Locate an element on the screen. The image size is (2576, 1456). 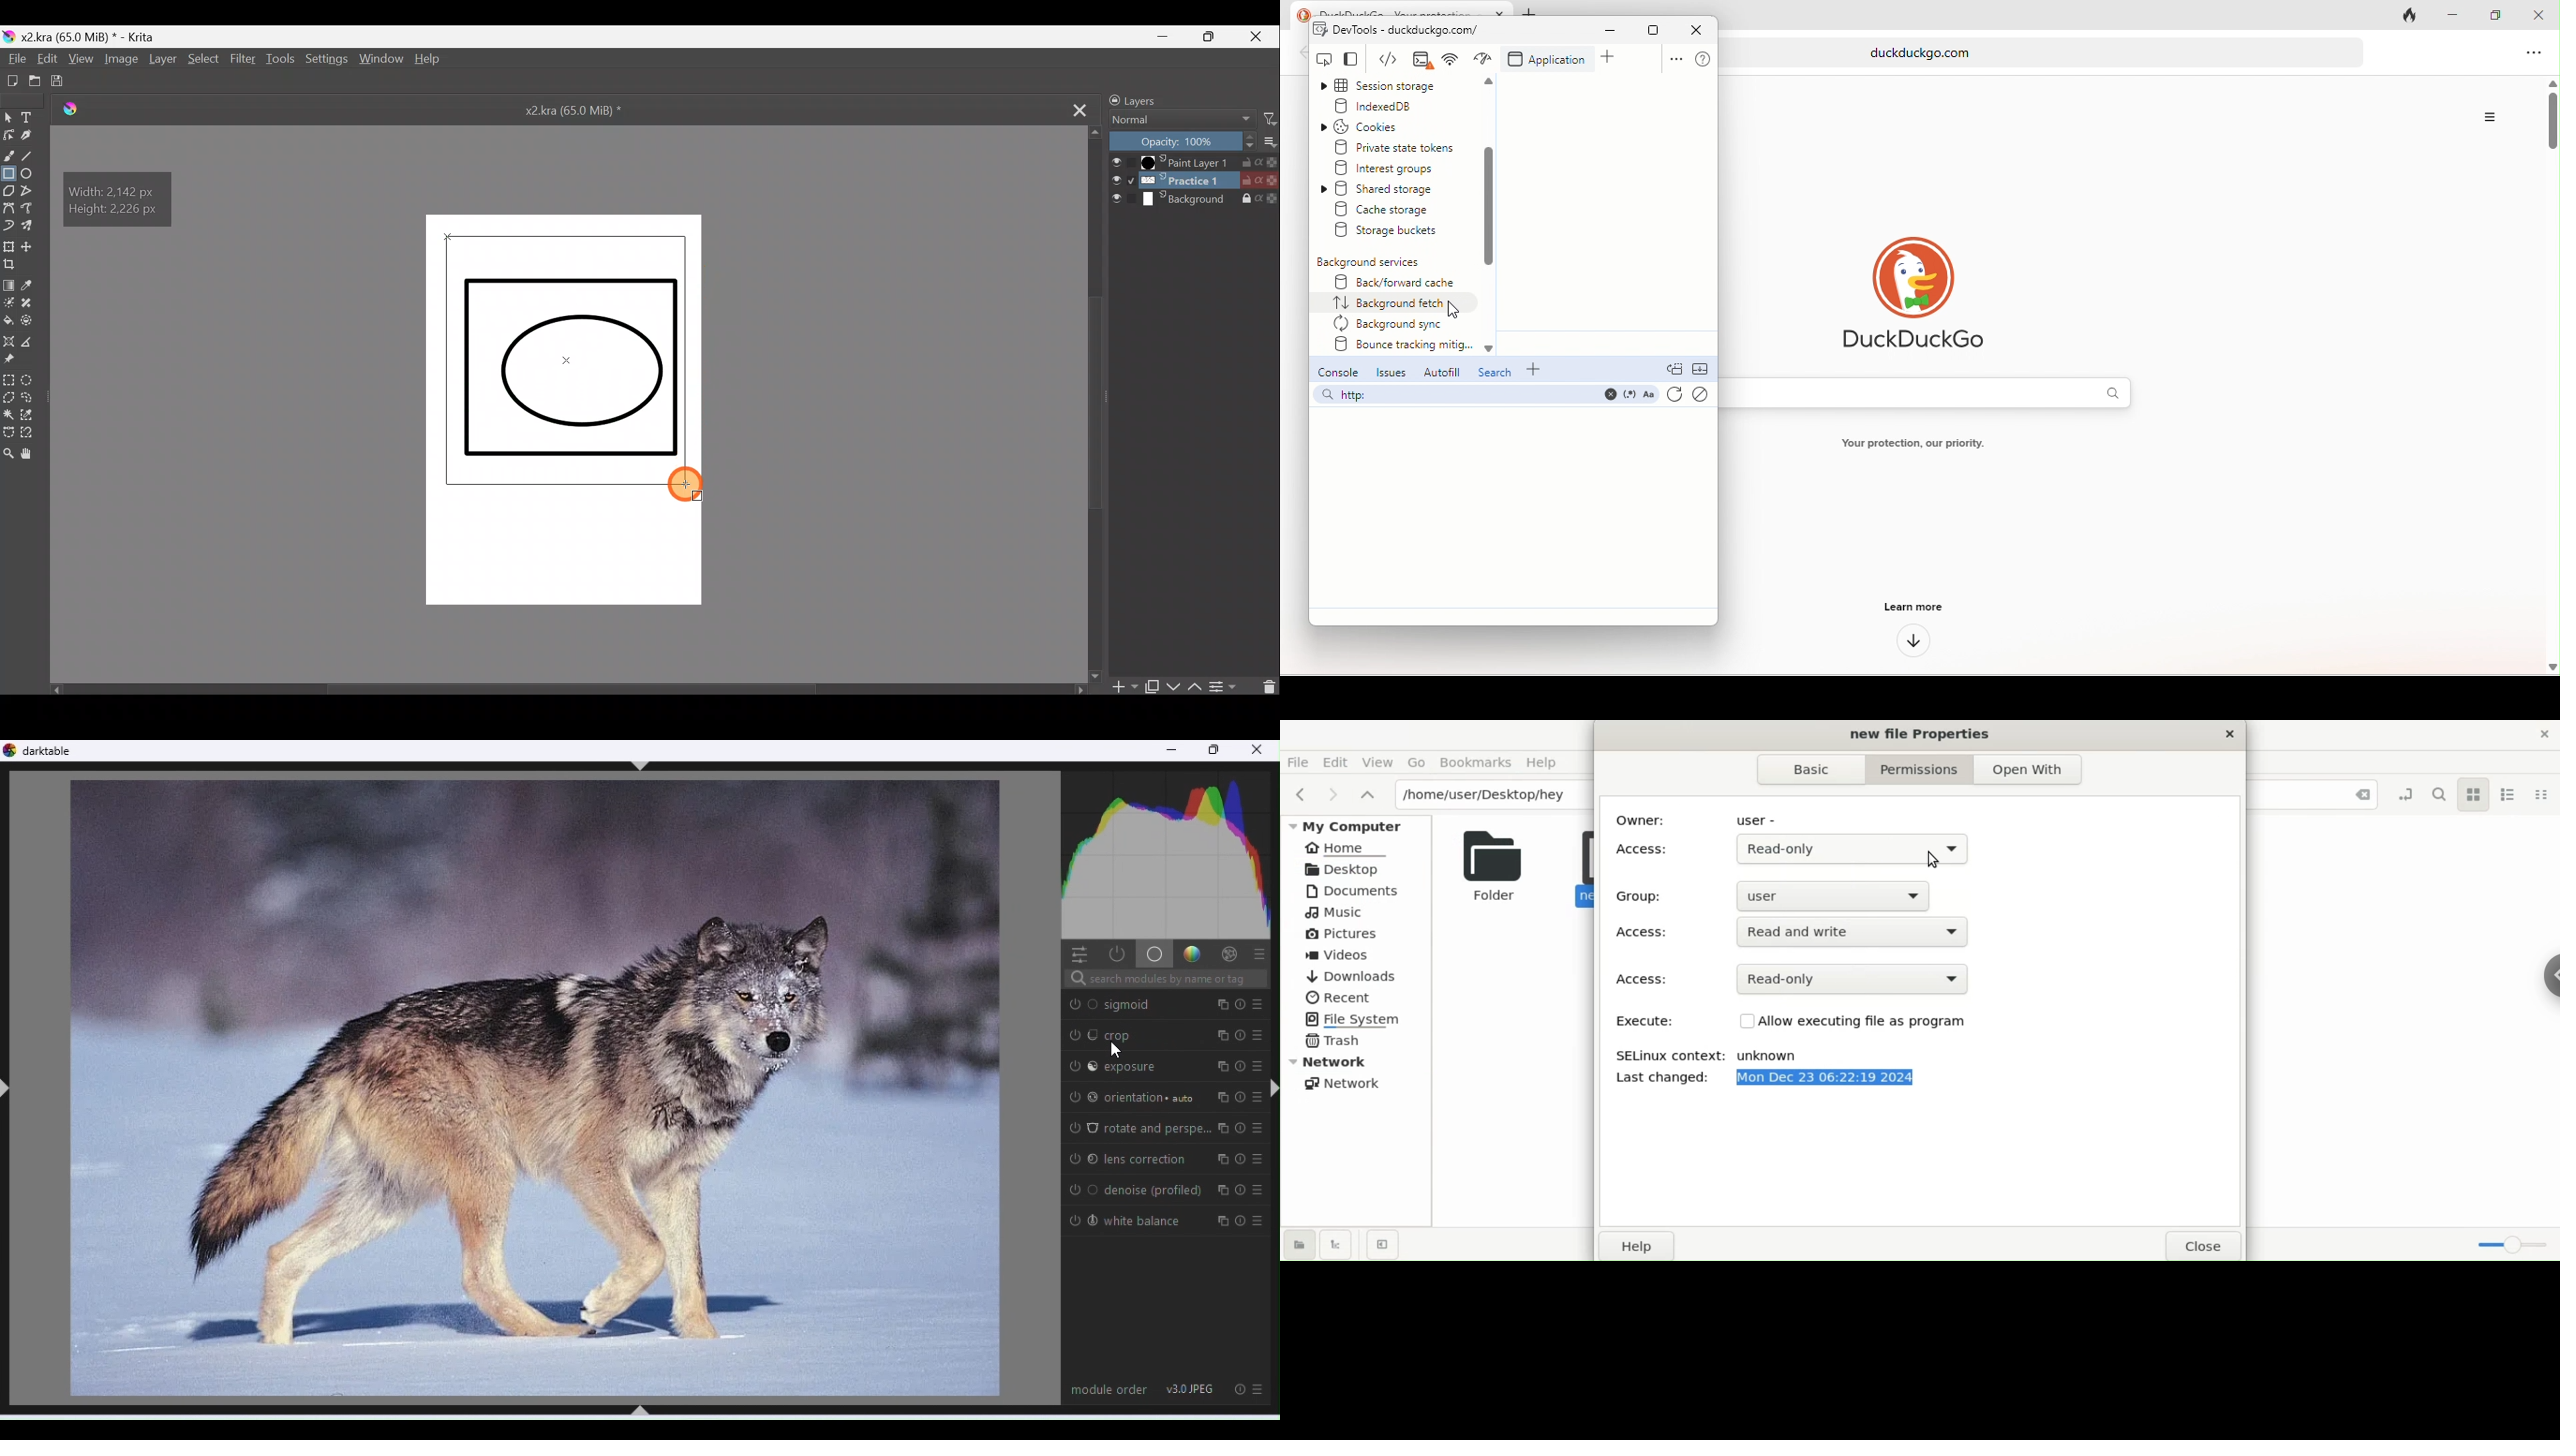
Layers is located at coordinates (1159, 98).